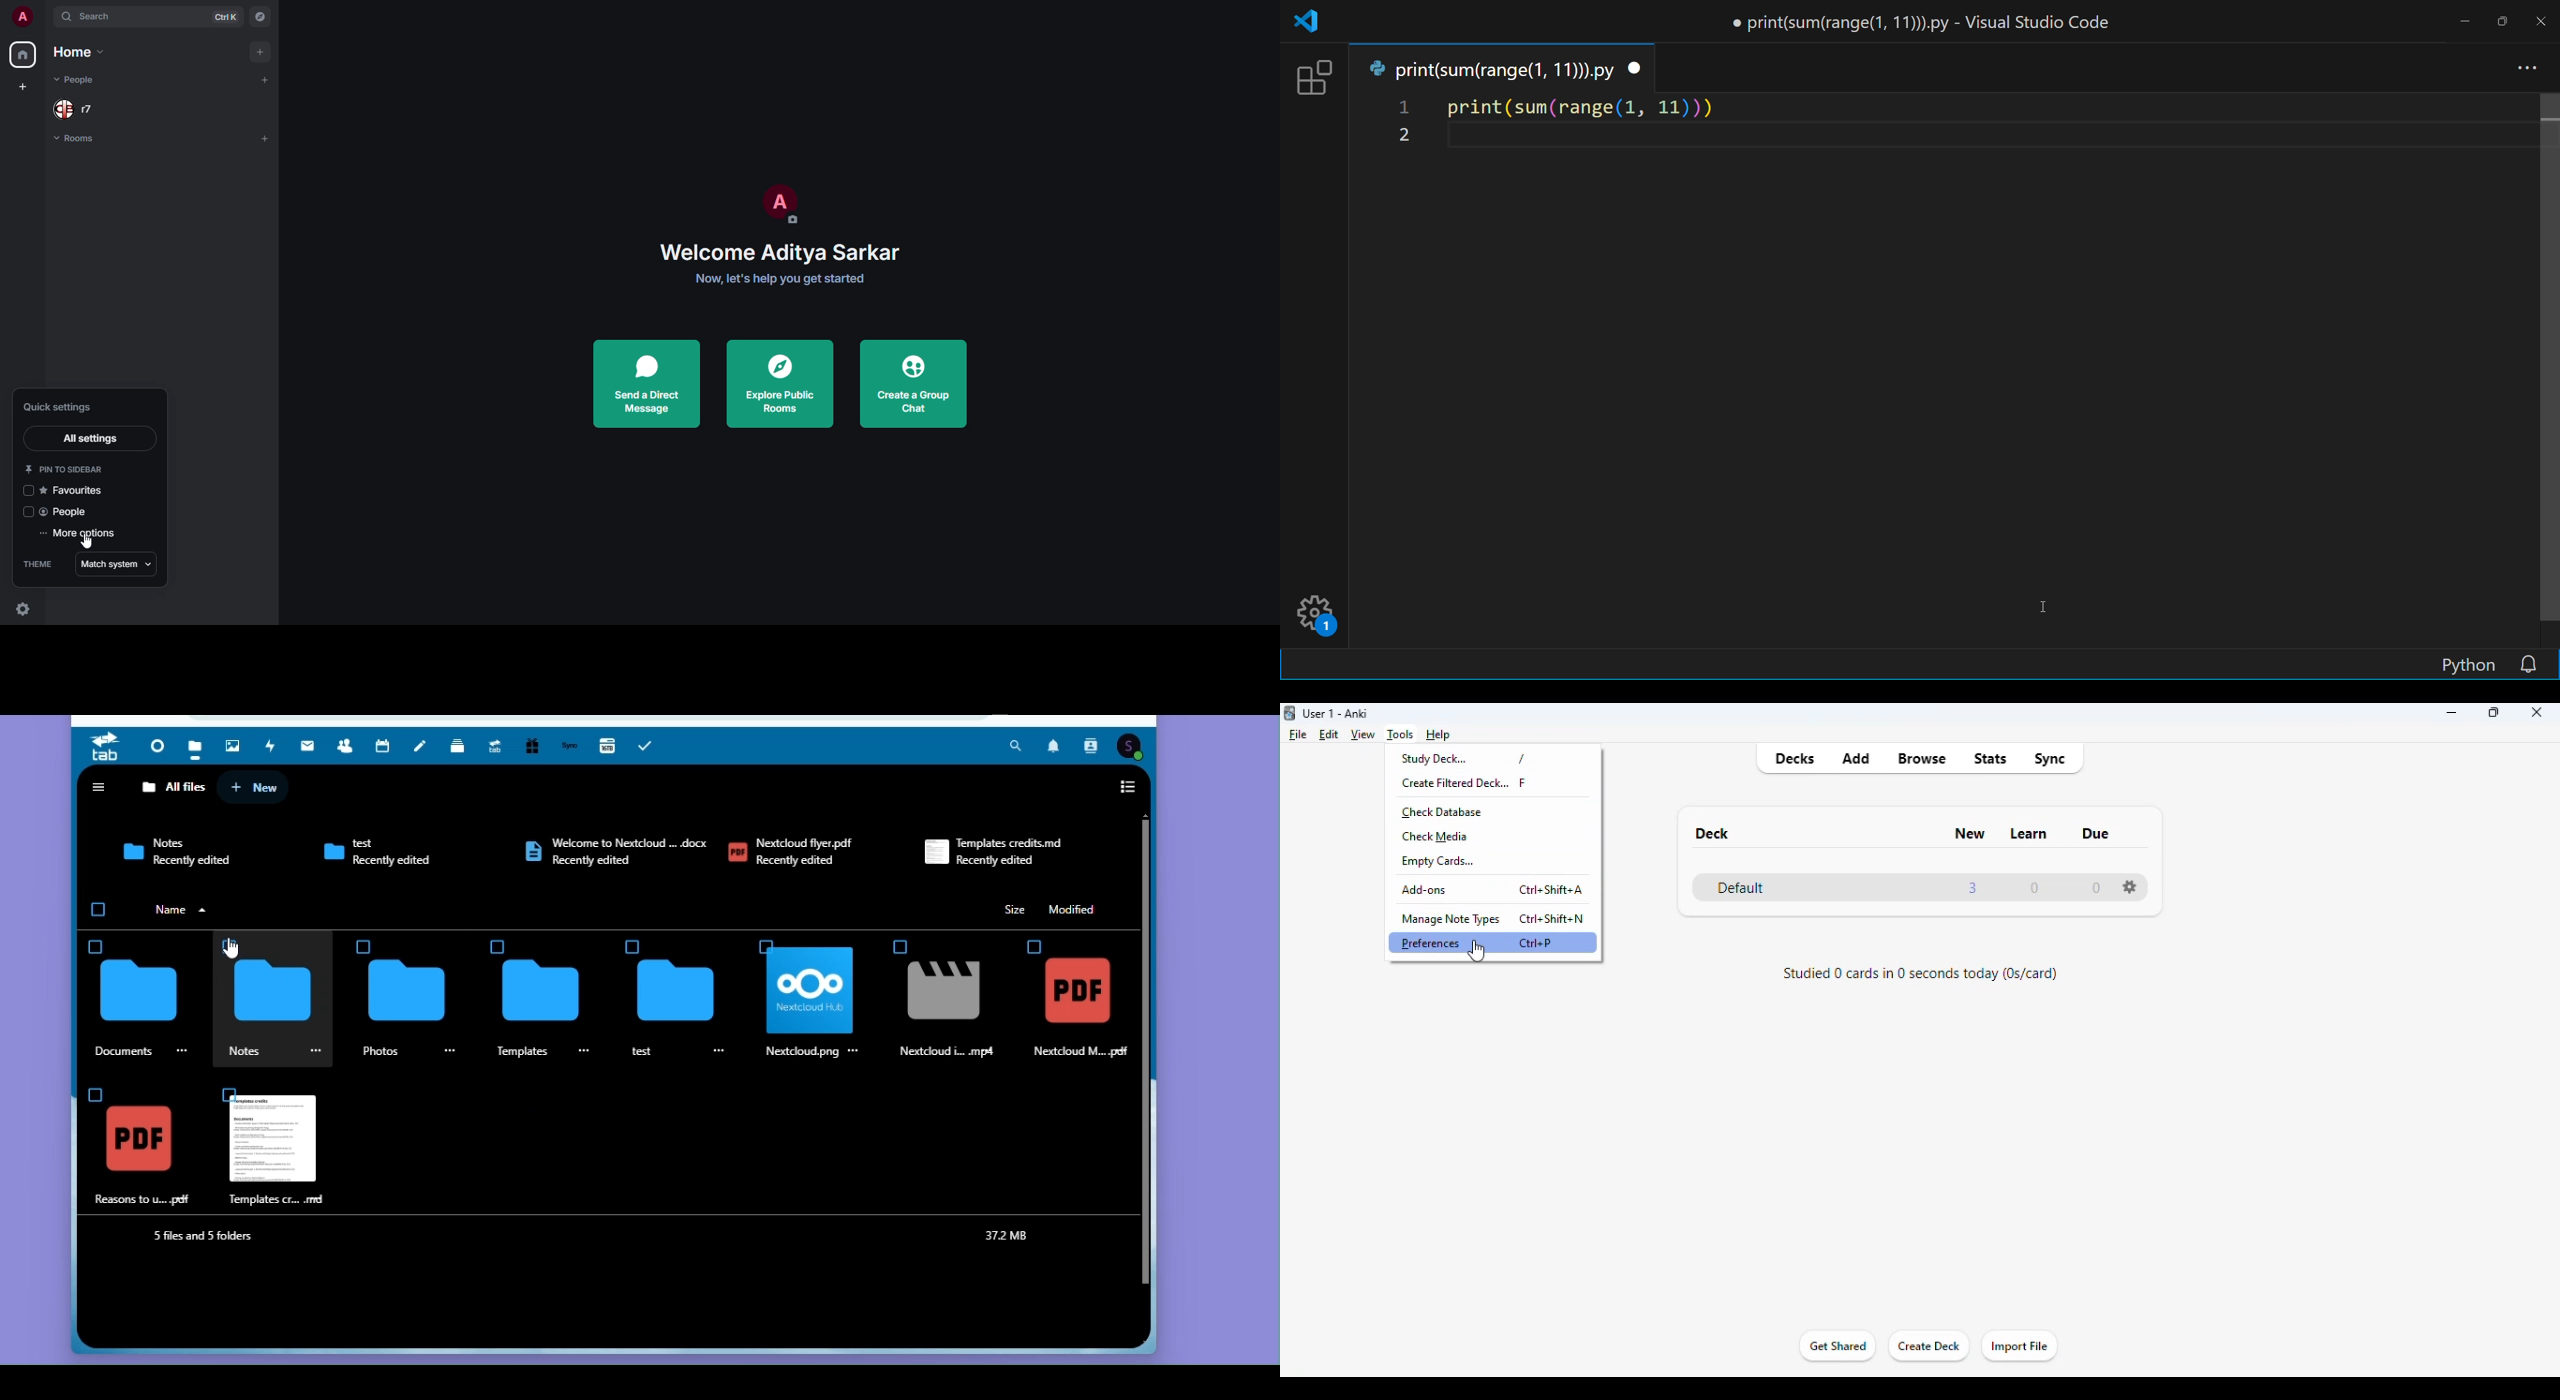 The width and height of the screenshot is (2576, 1400). Describe the element at coordinates (1438, 733) in the screenshot. I see `help` at that location.